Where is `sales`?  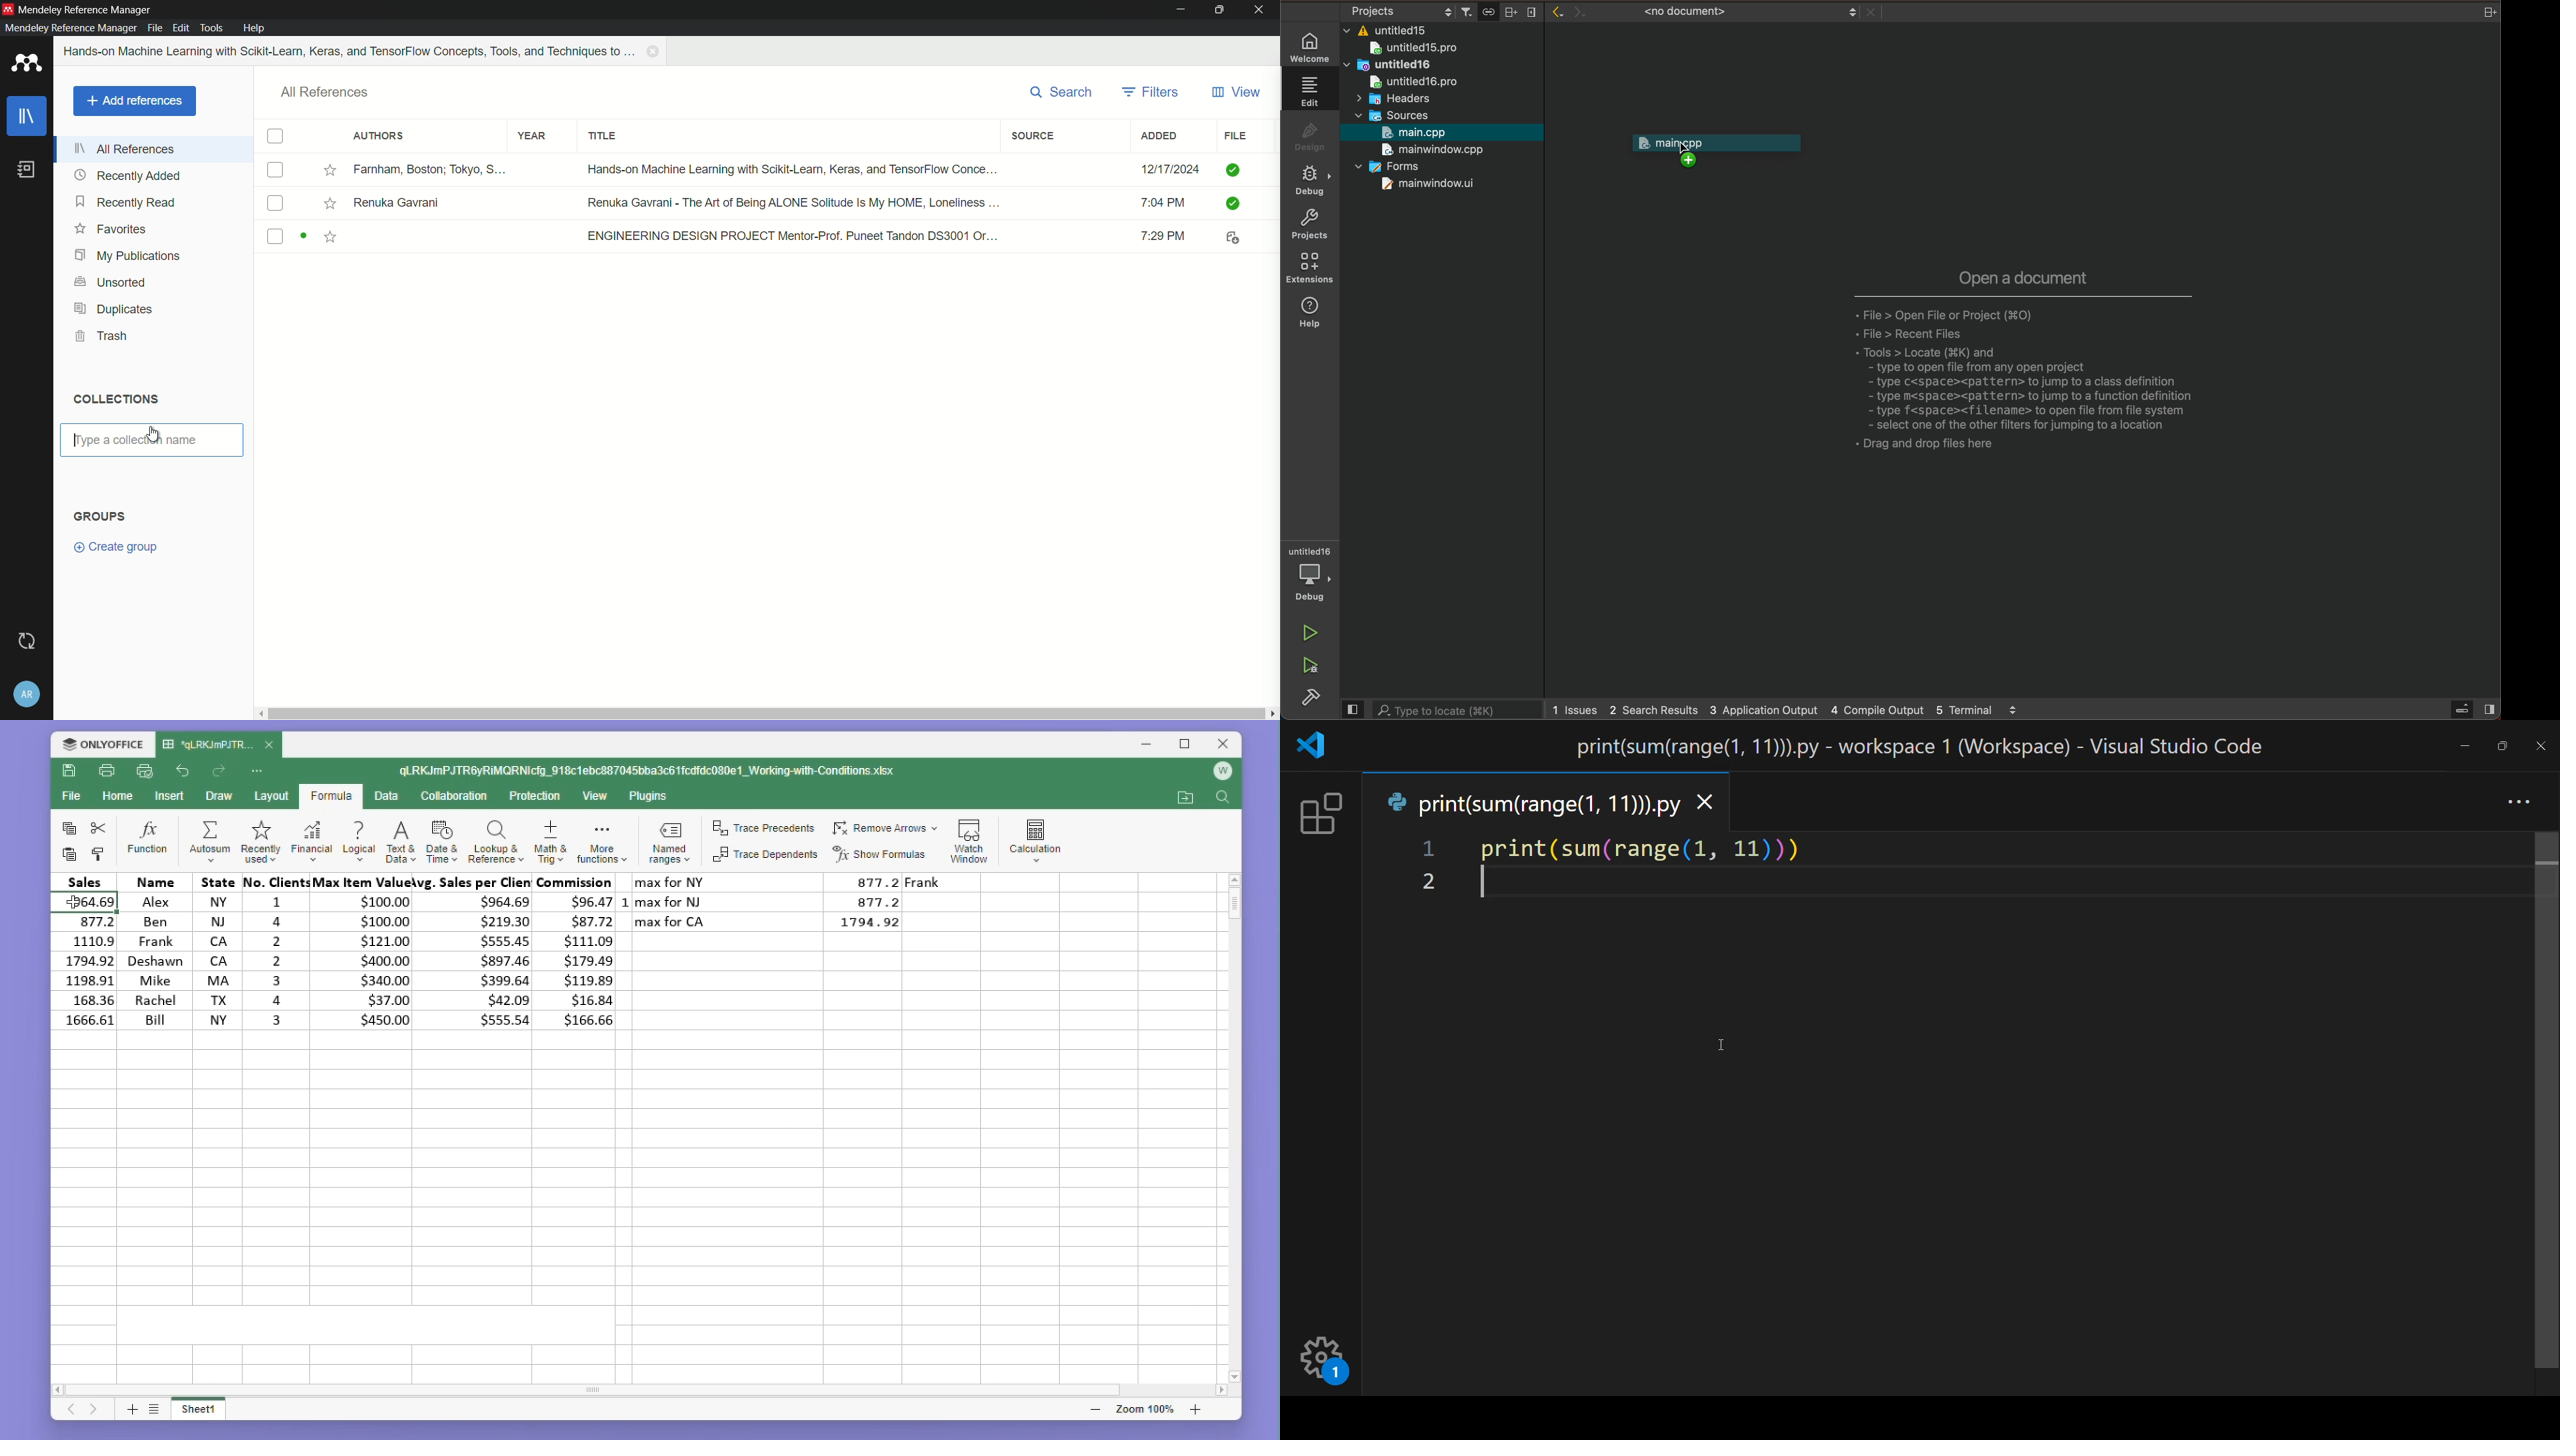 sales is located at coordinates (86, 951).